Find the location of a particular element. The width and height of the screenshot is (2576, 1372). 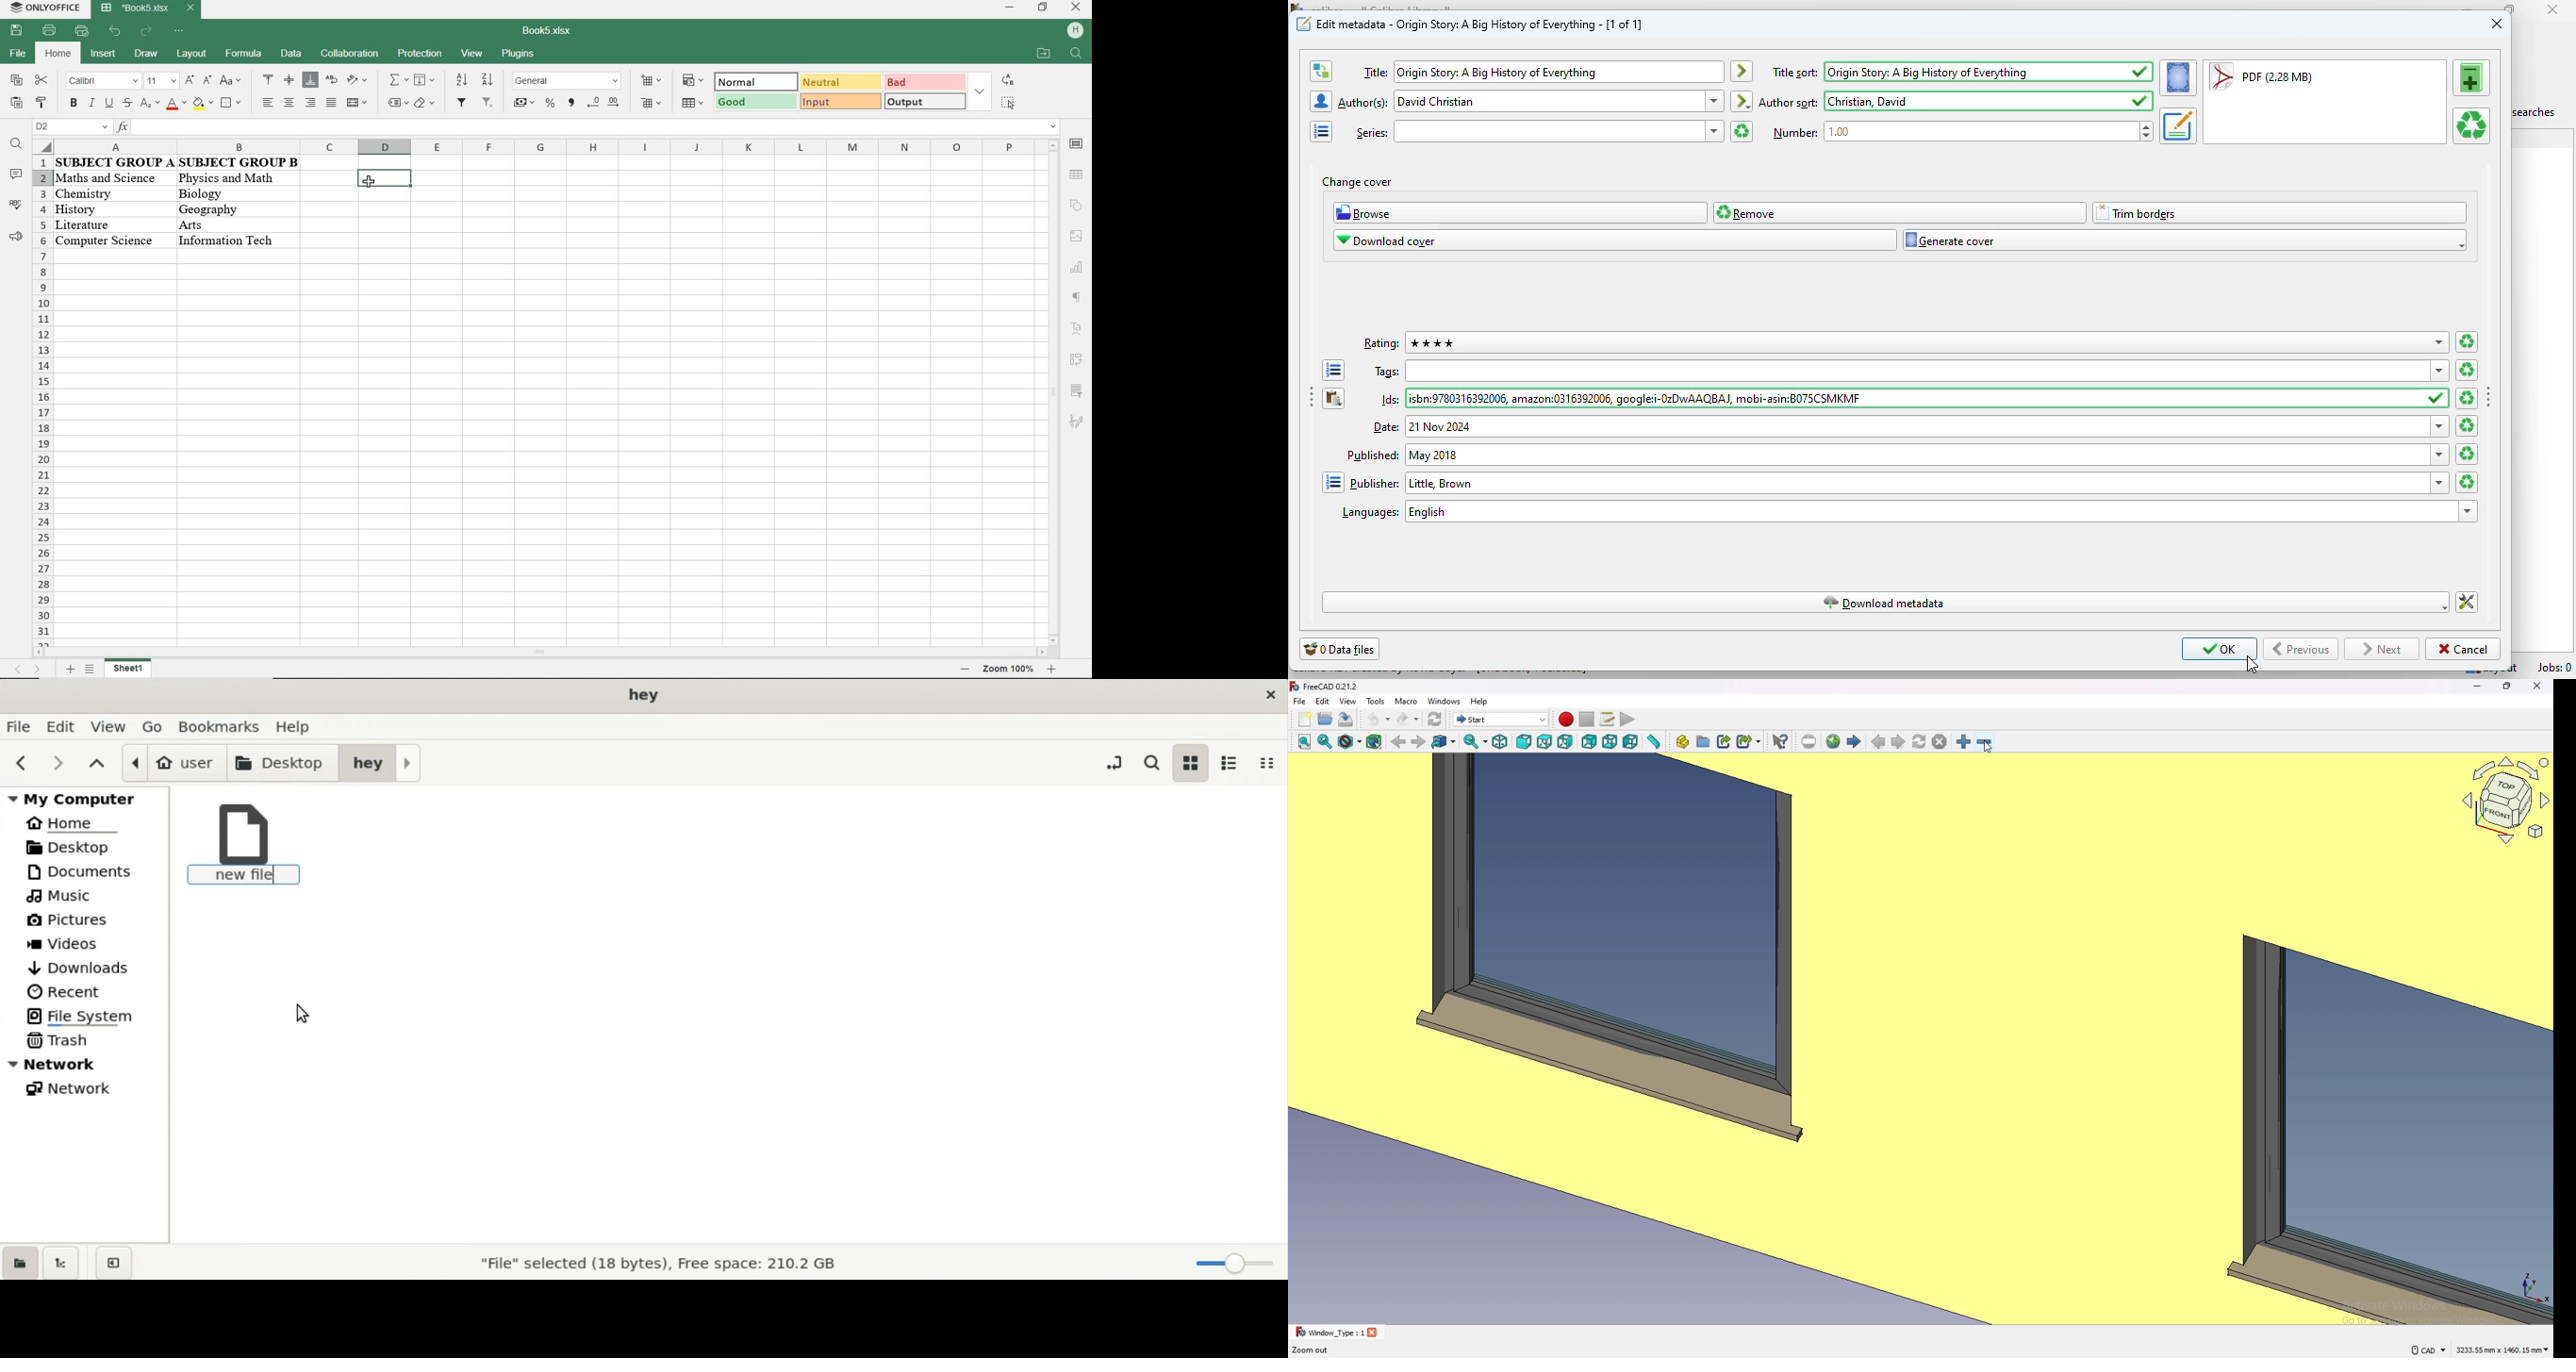

borders is located at coordinates (232, 104).